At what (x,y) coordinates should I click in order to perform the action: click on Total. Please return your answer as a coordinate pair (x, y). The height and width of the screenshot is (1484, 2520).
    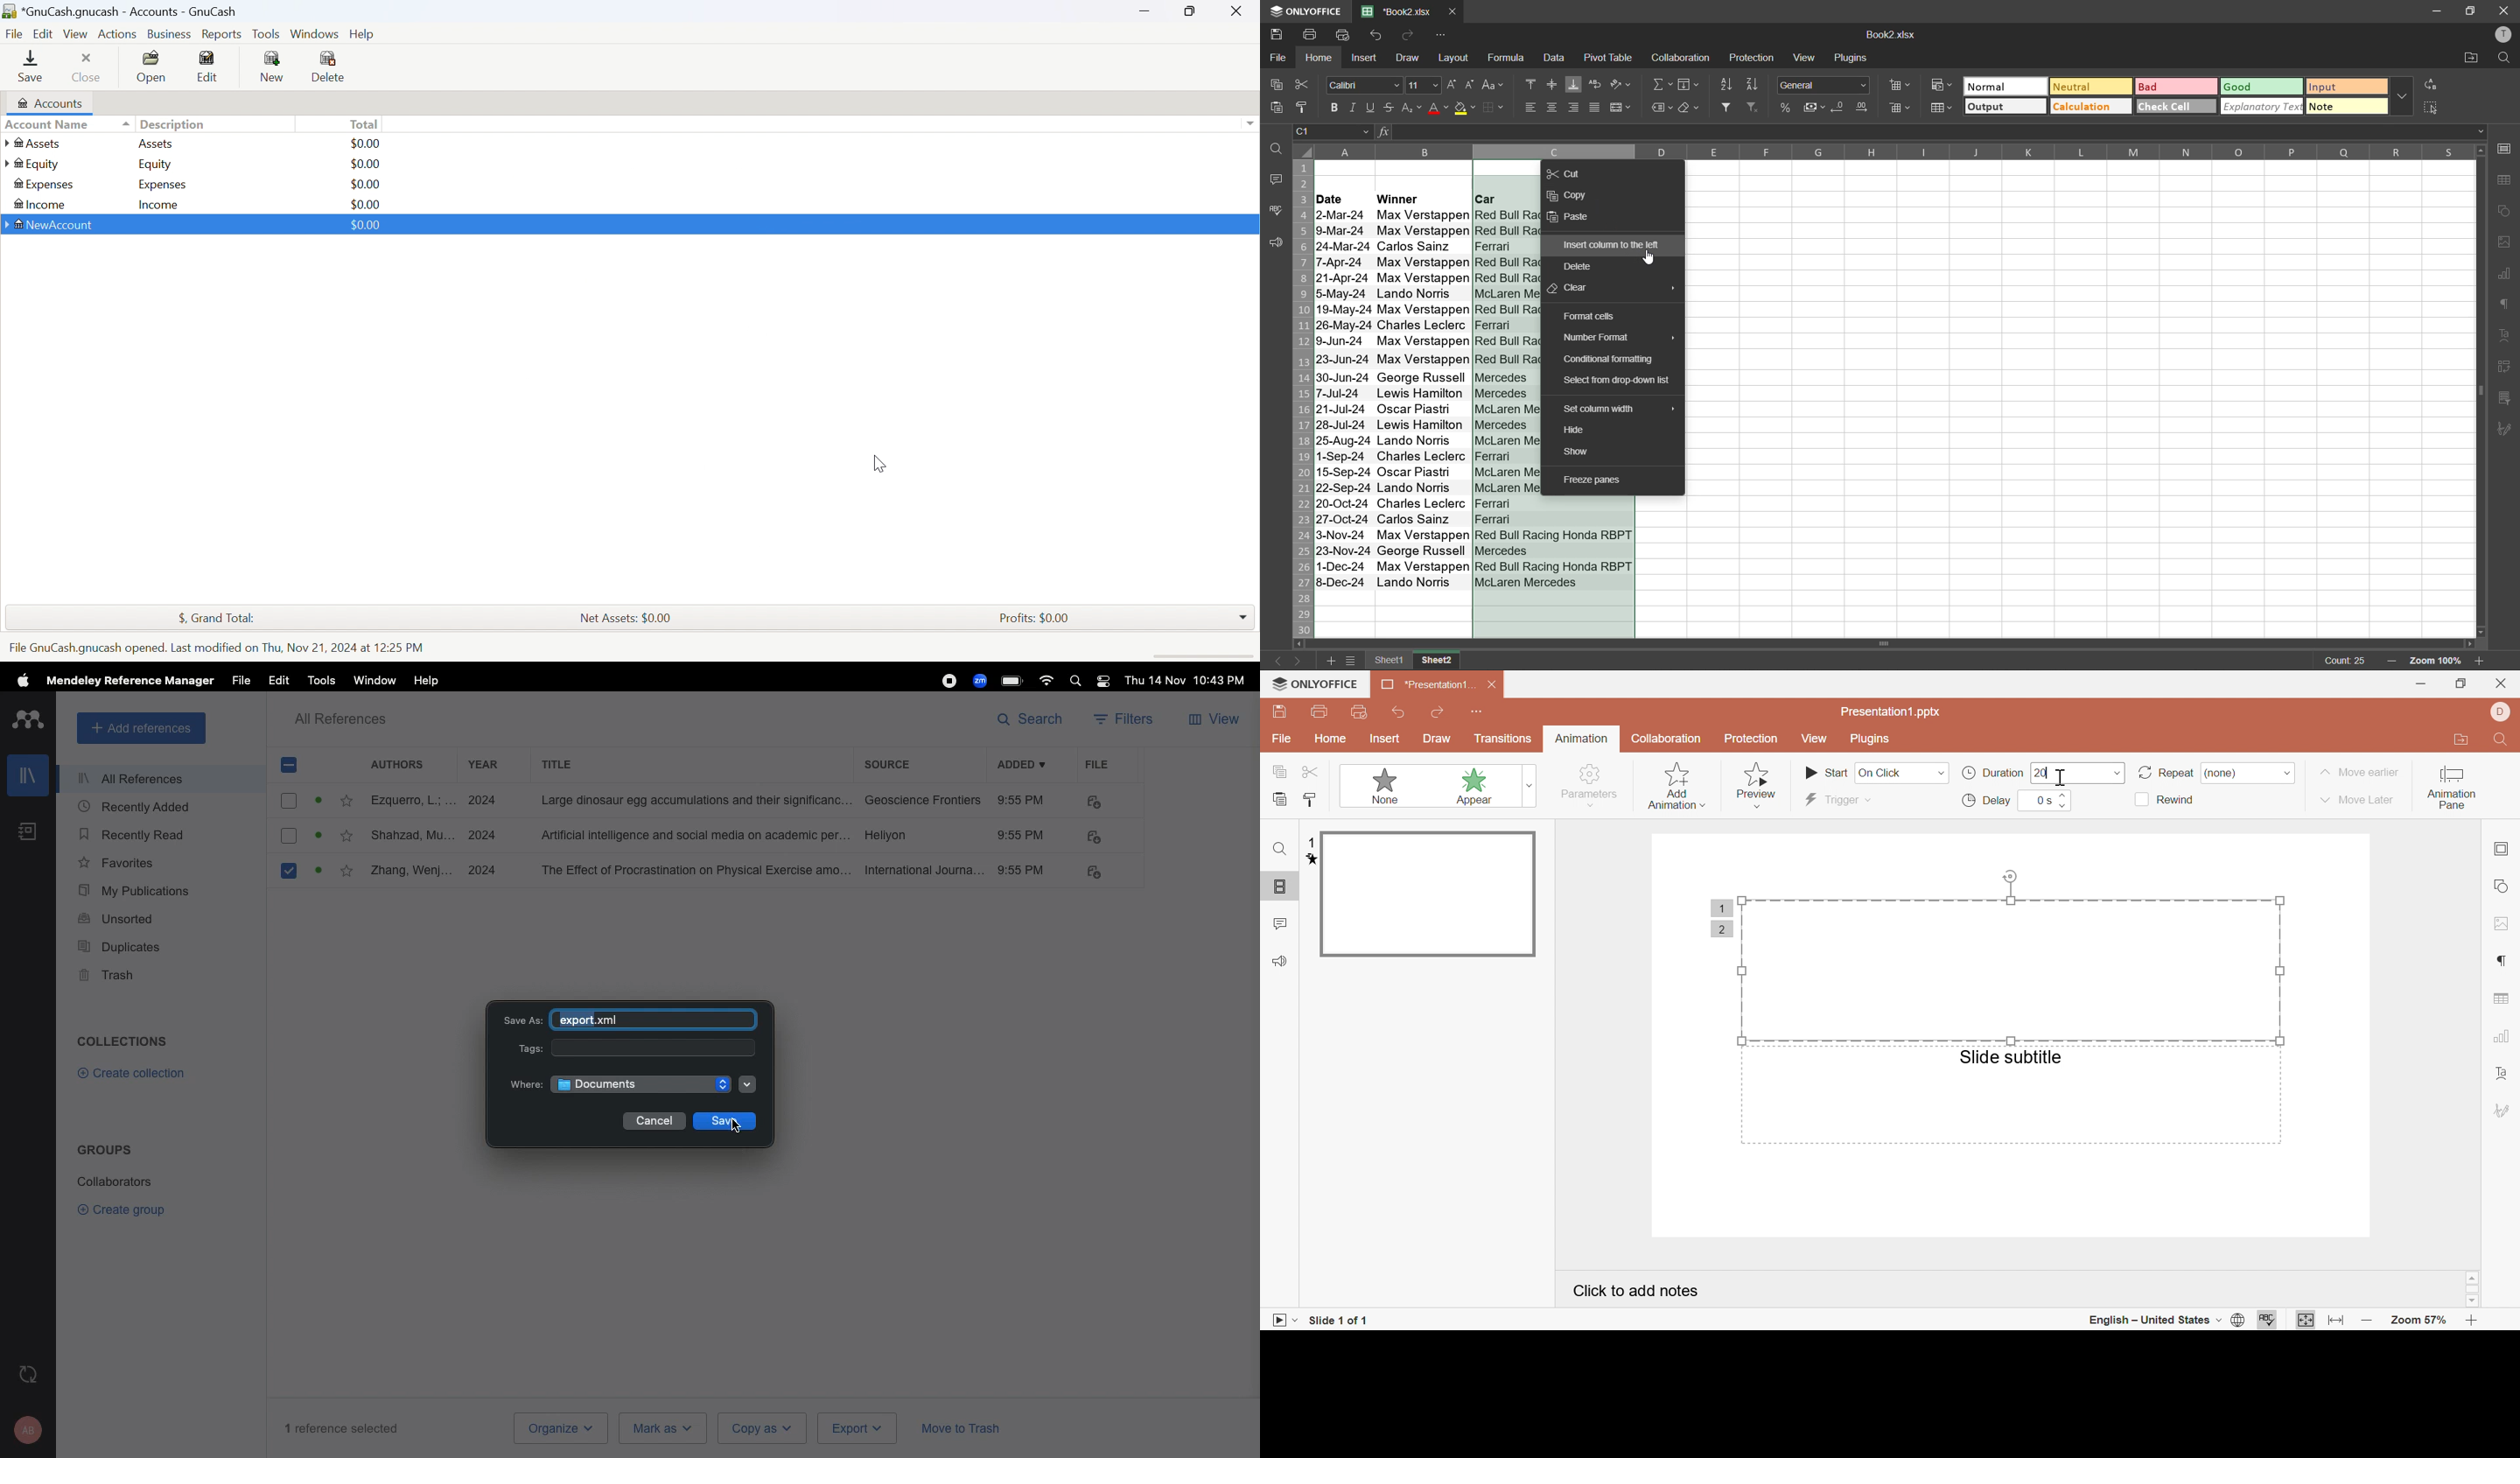
    Looking at the image, I should click on (366, 123).